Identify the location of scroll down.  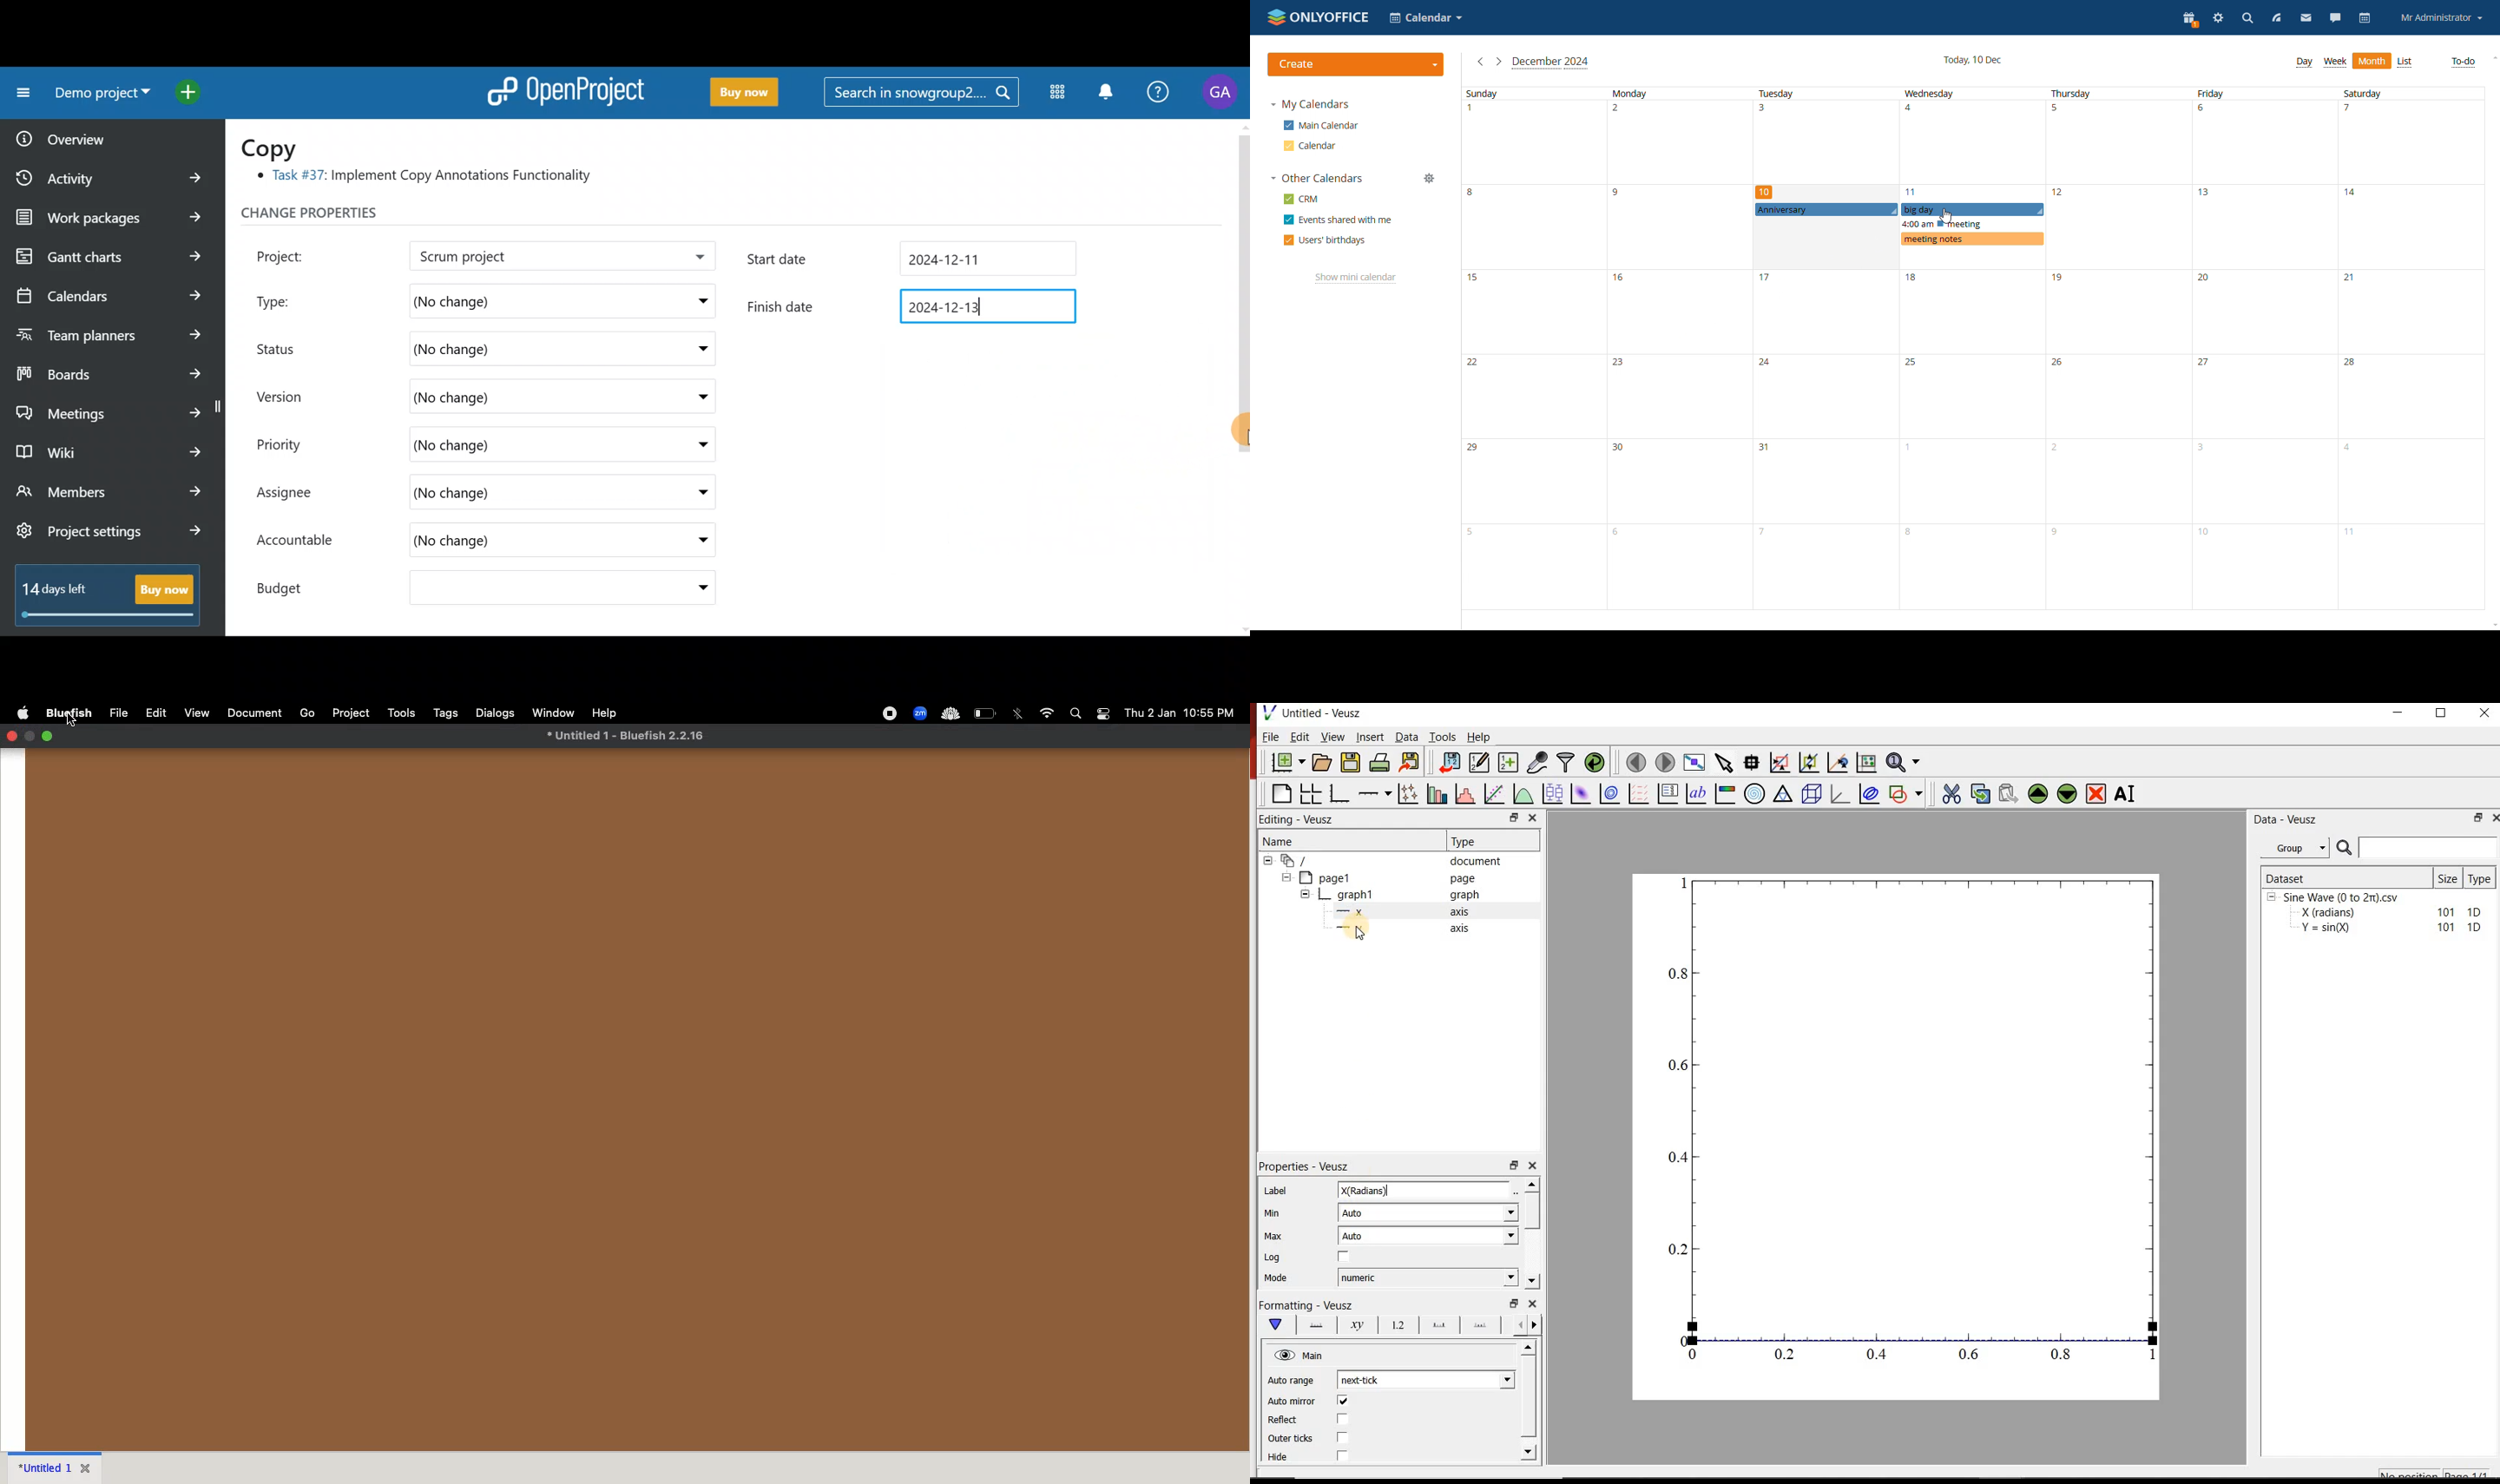
(2492, 626).